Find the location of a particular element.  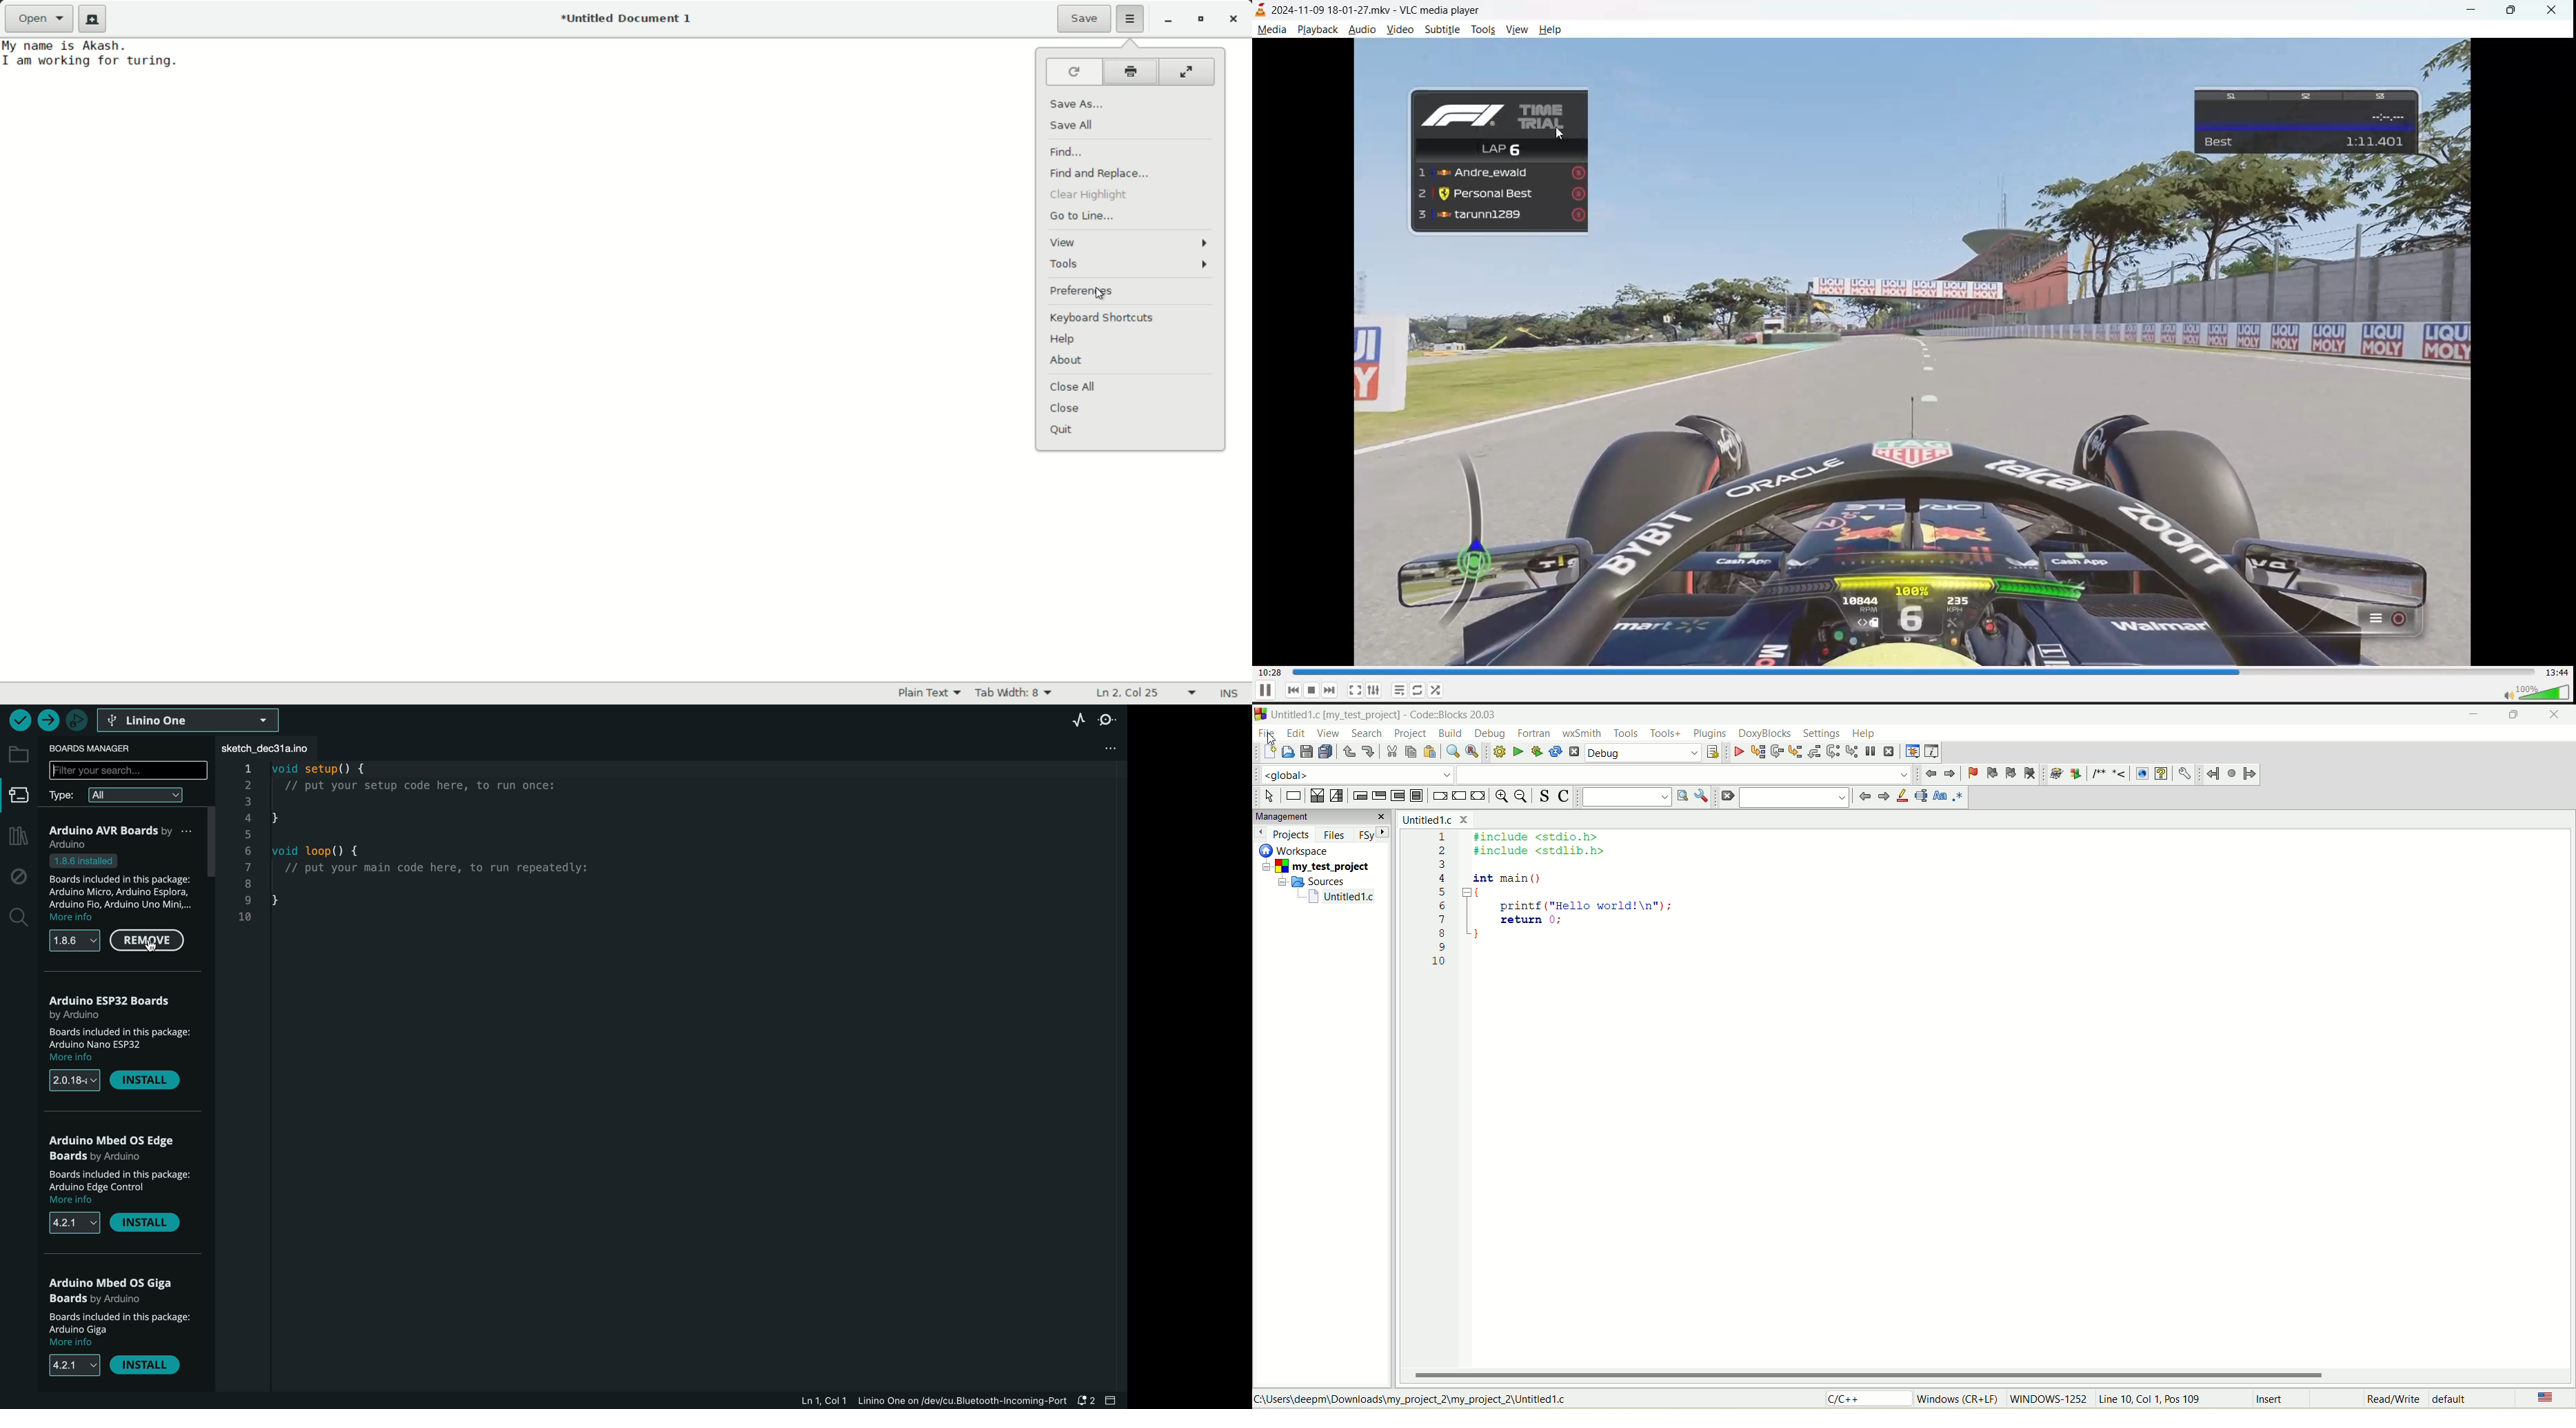

next instruction is located at coordinates (1832, 751).